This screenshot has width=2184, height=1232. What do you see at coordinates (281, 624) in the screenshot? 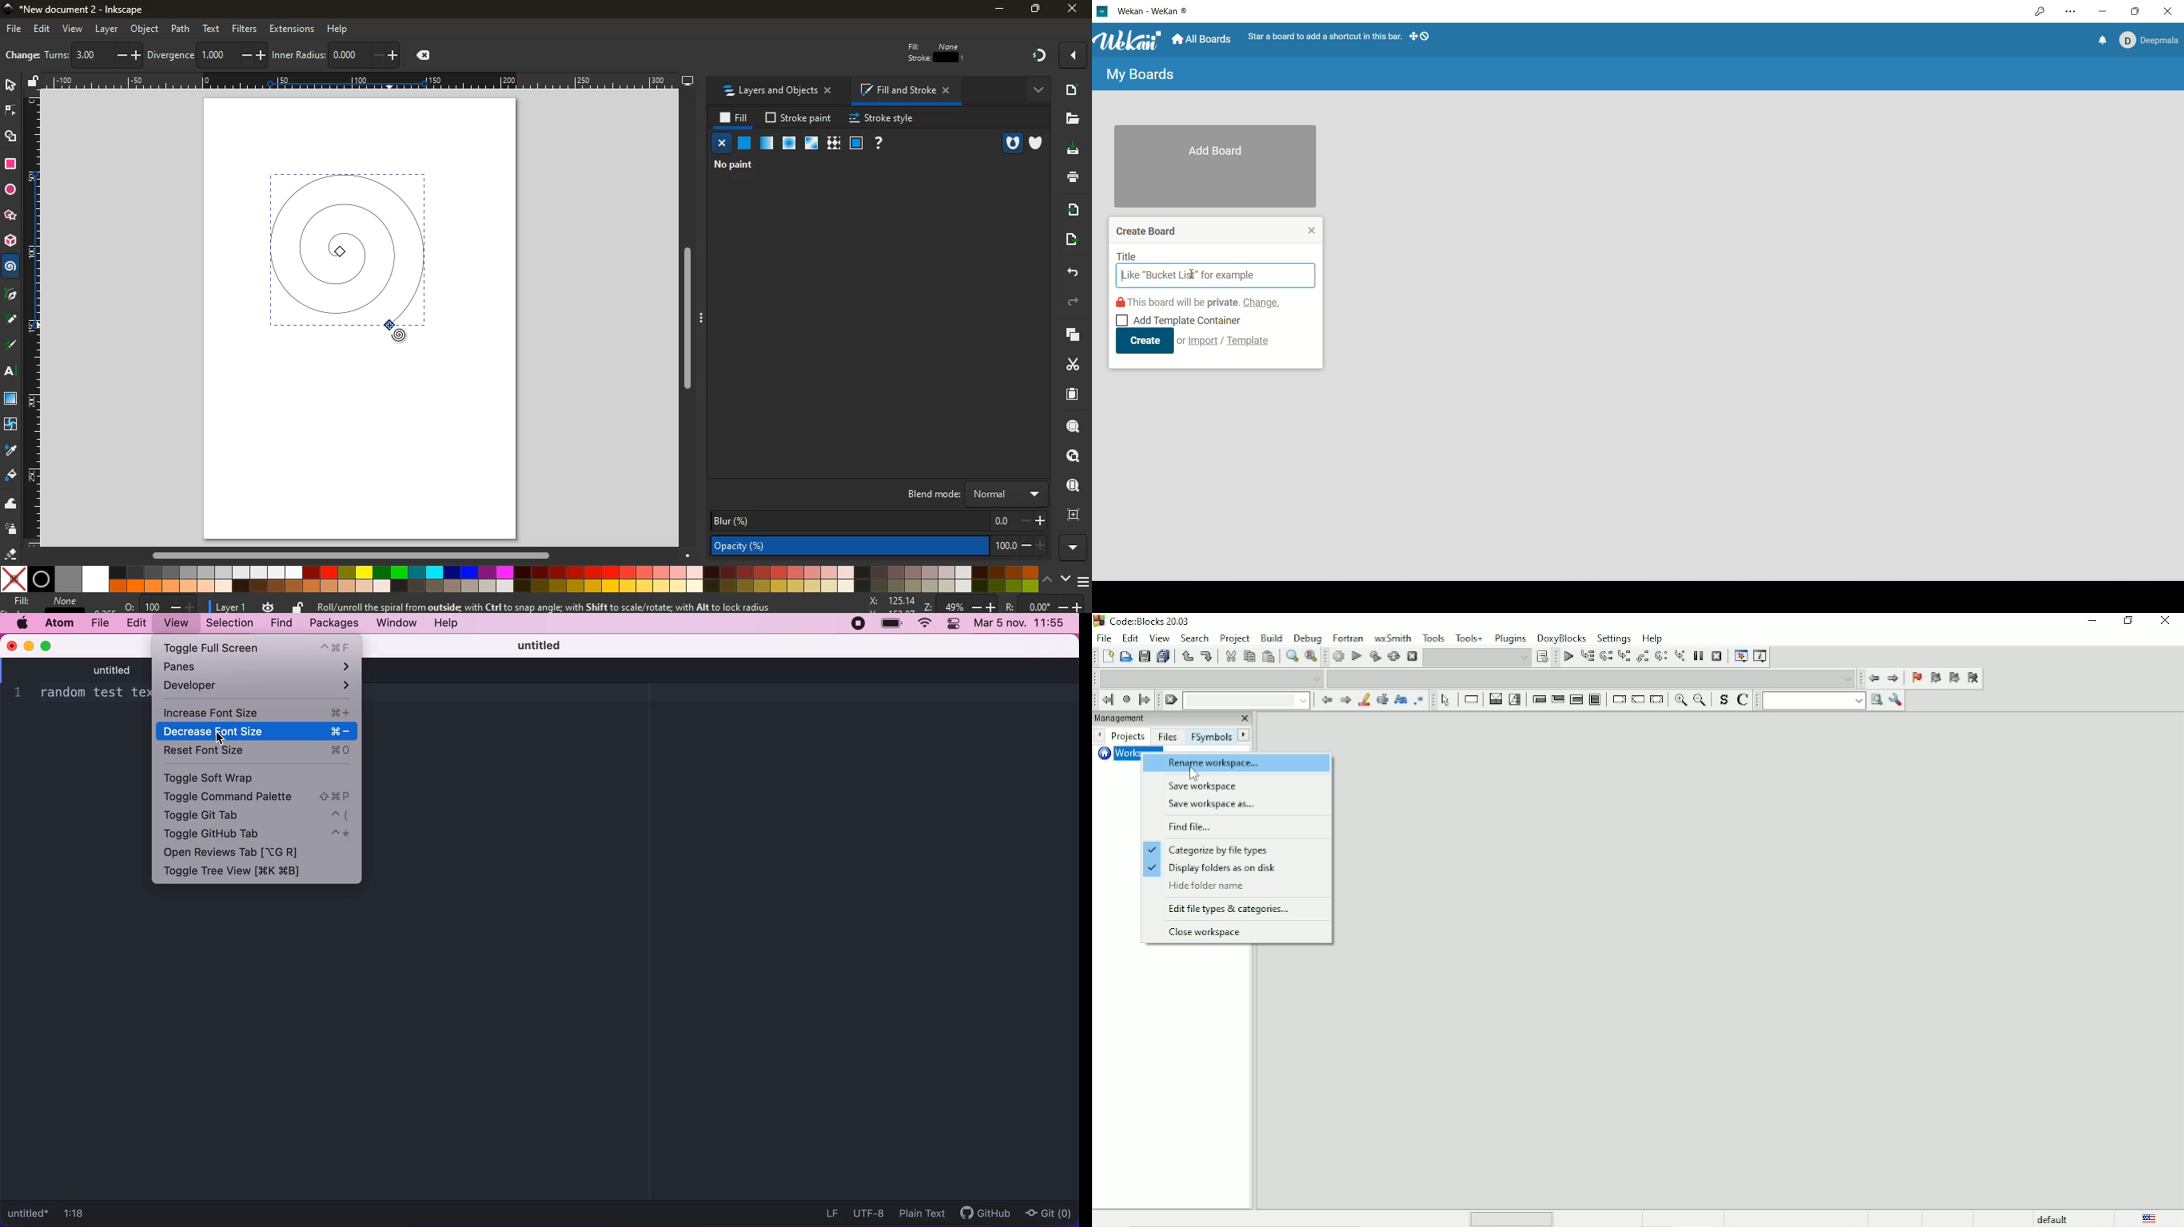
I see `find` at bounding box center [281, 624].